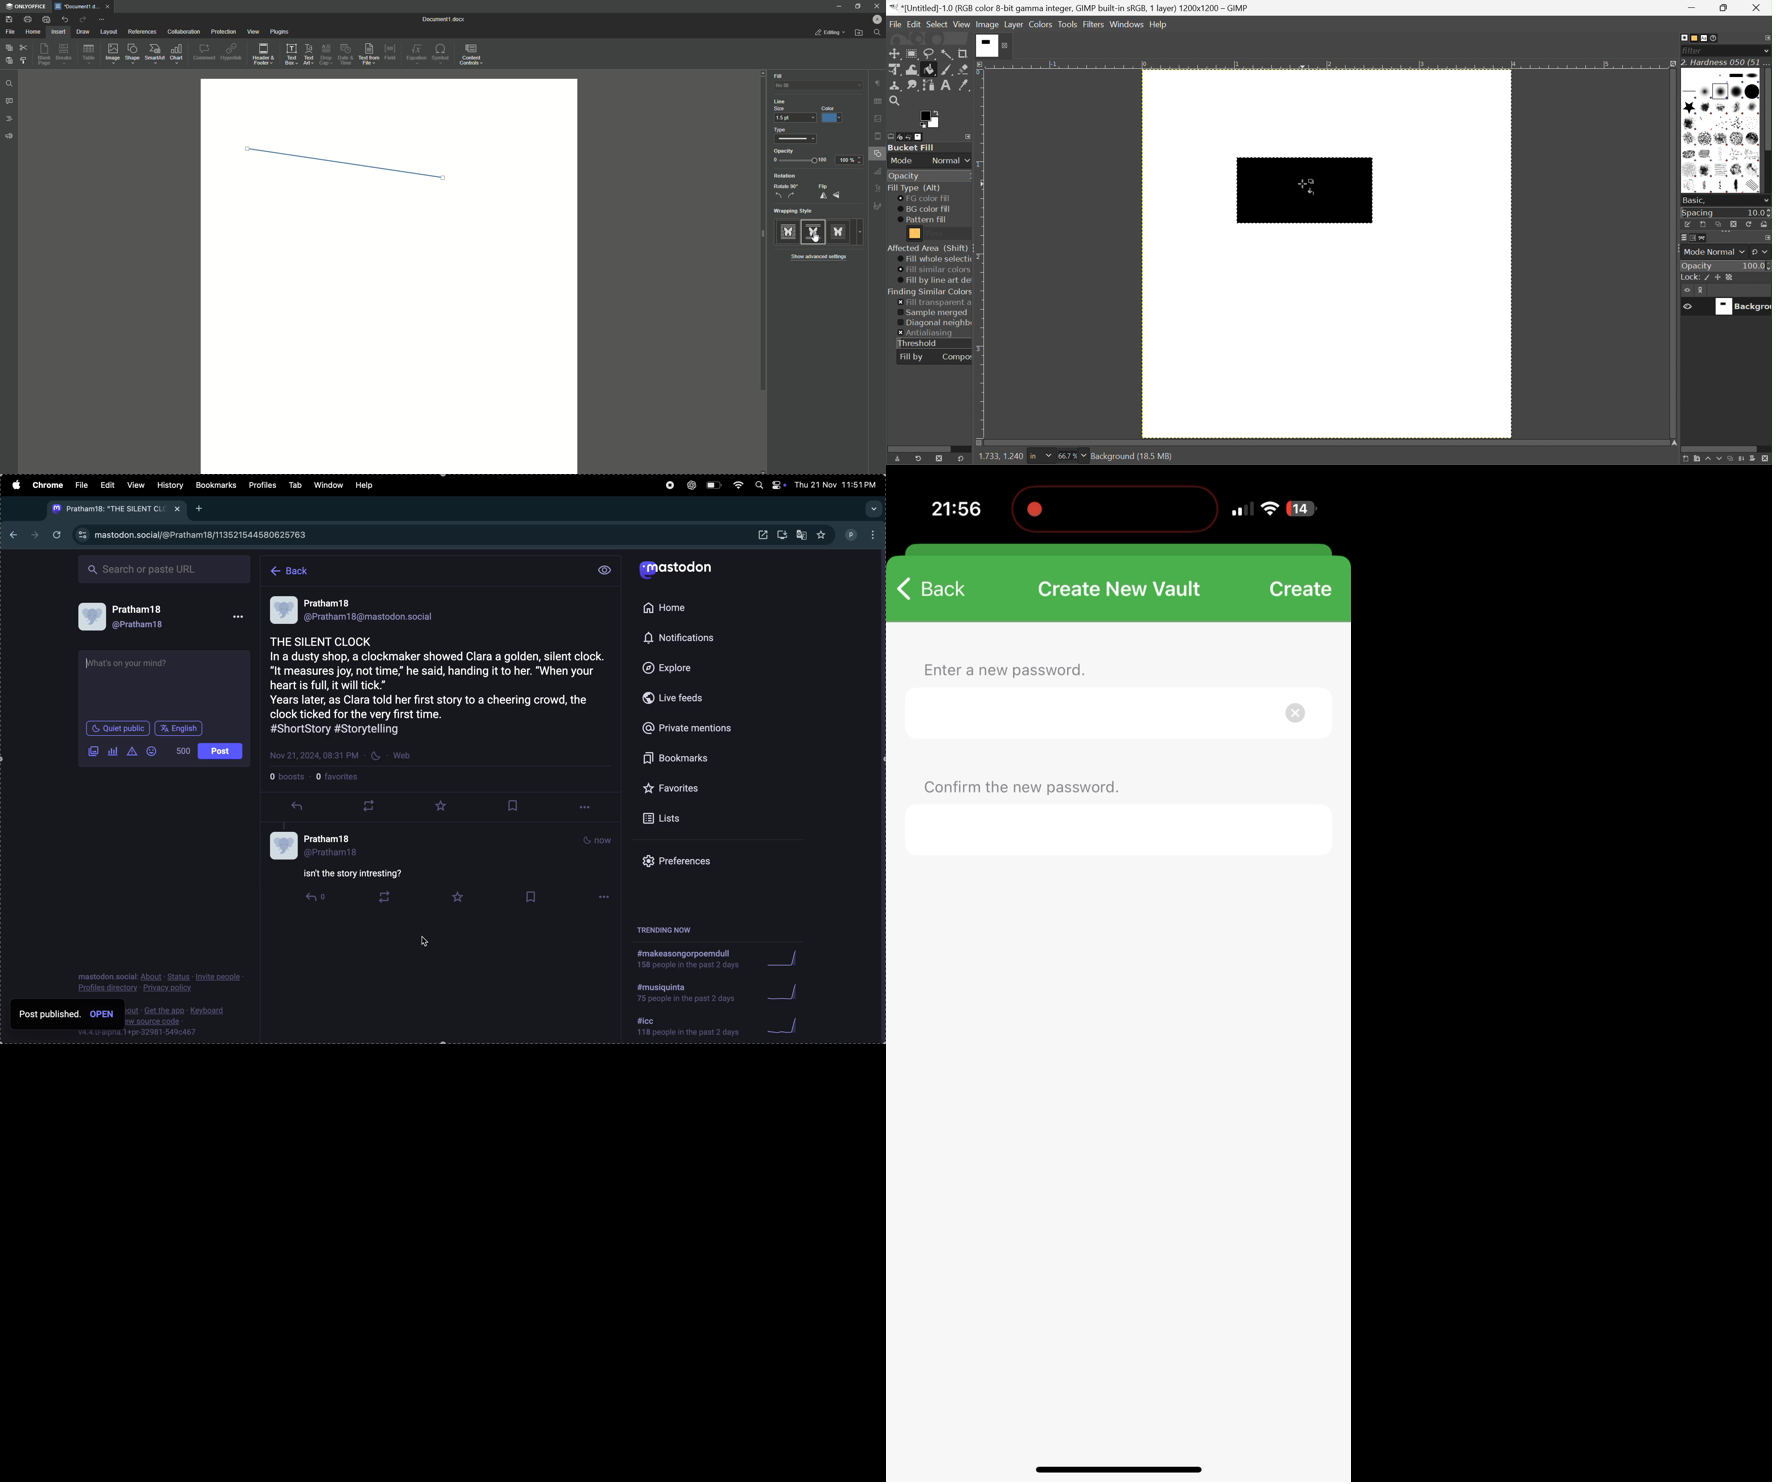  What do you see at coordinates (369, 487) in the screenshot?
I see `help` at bounding box center [369, 487].